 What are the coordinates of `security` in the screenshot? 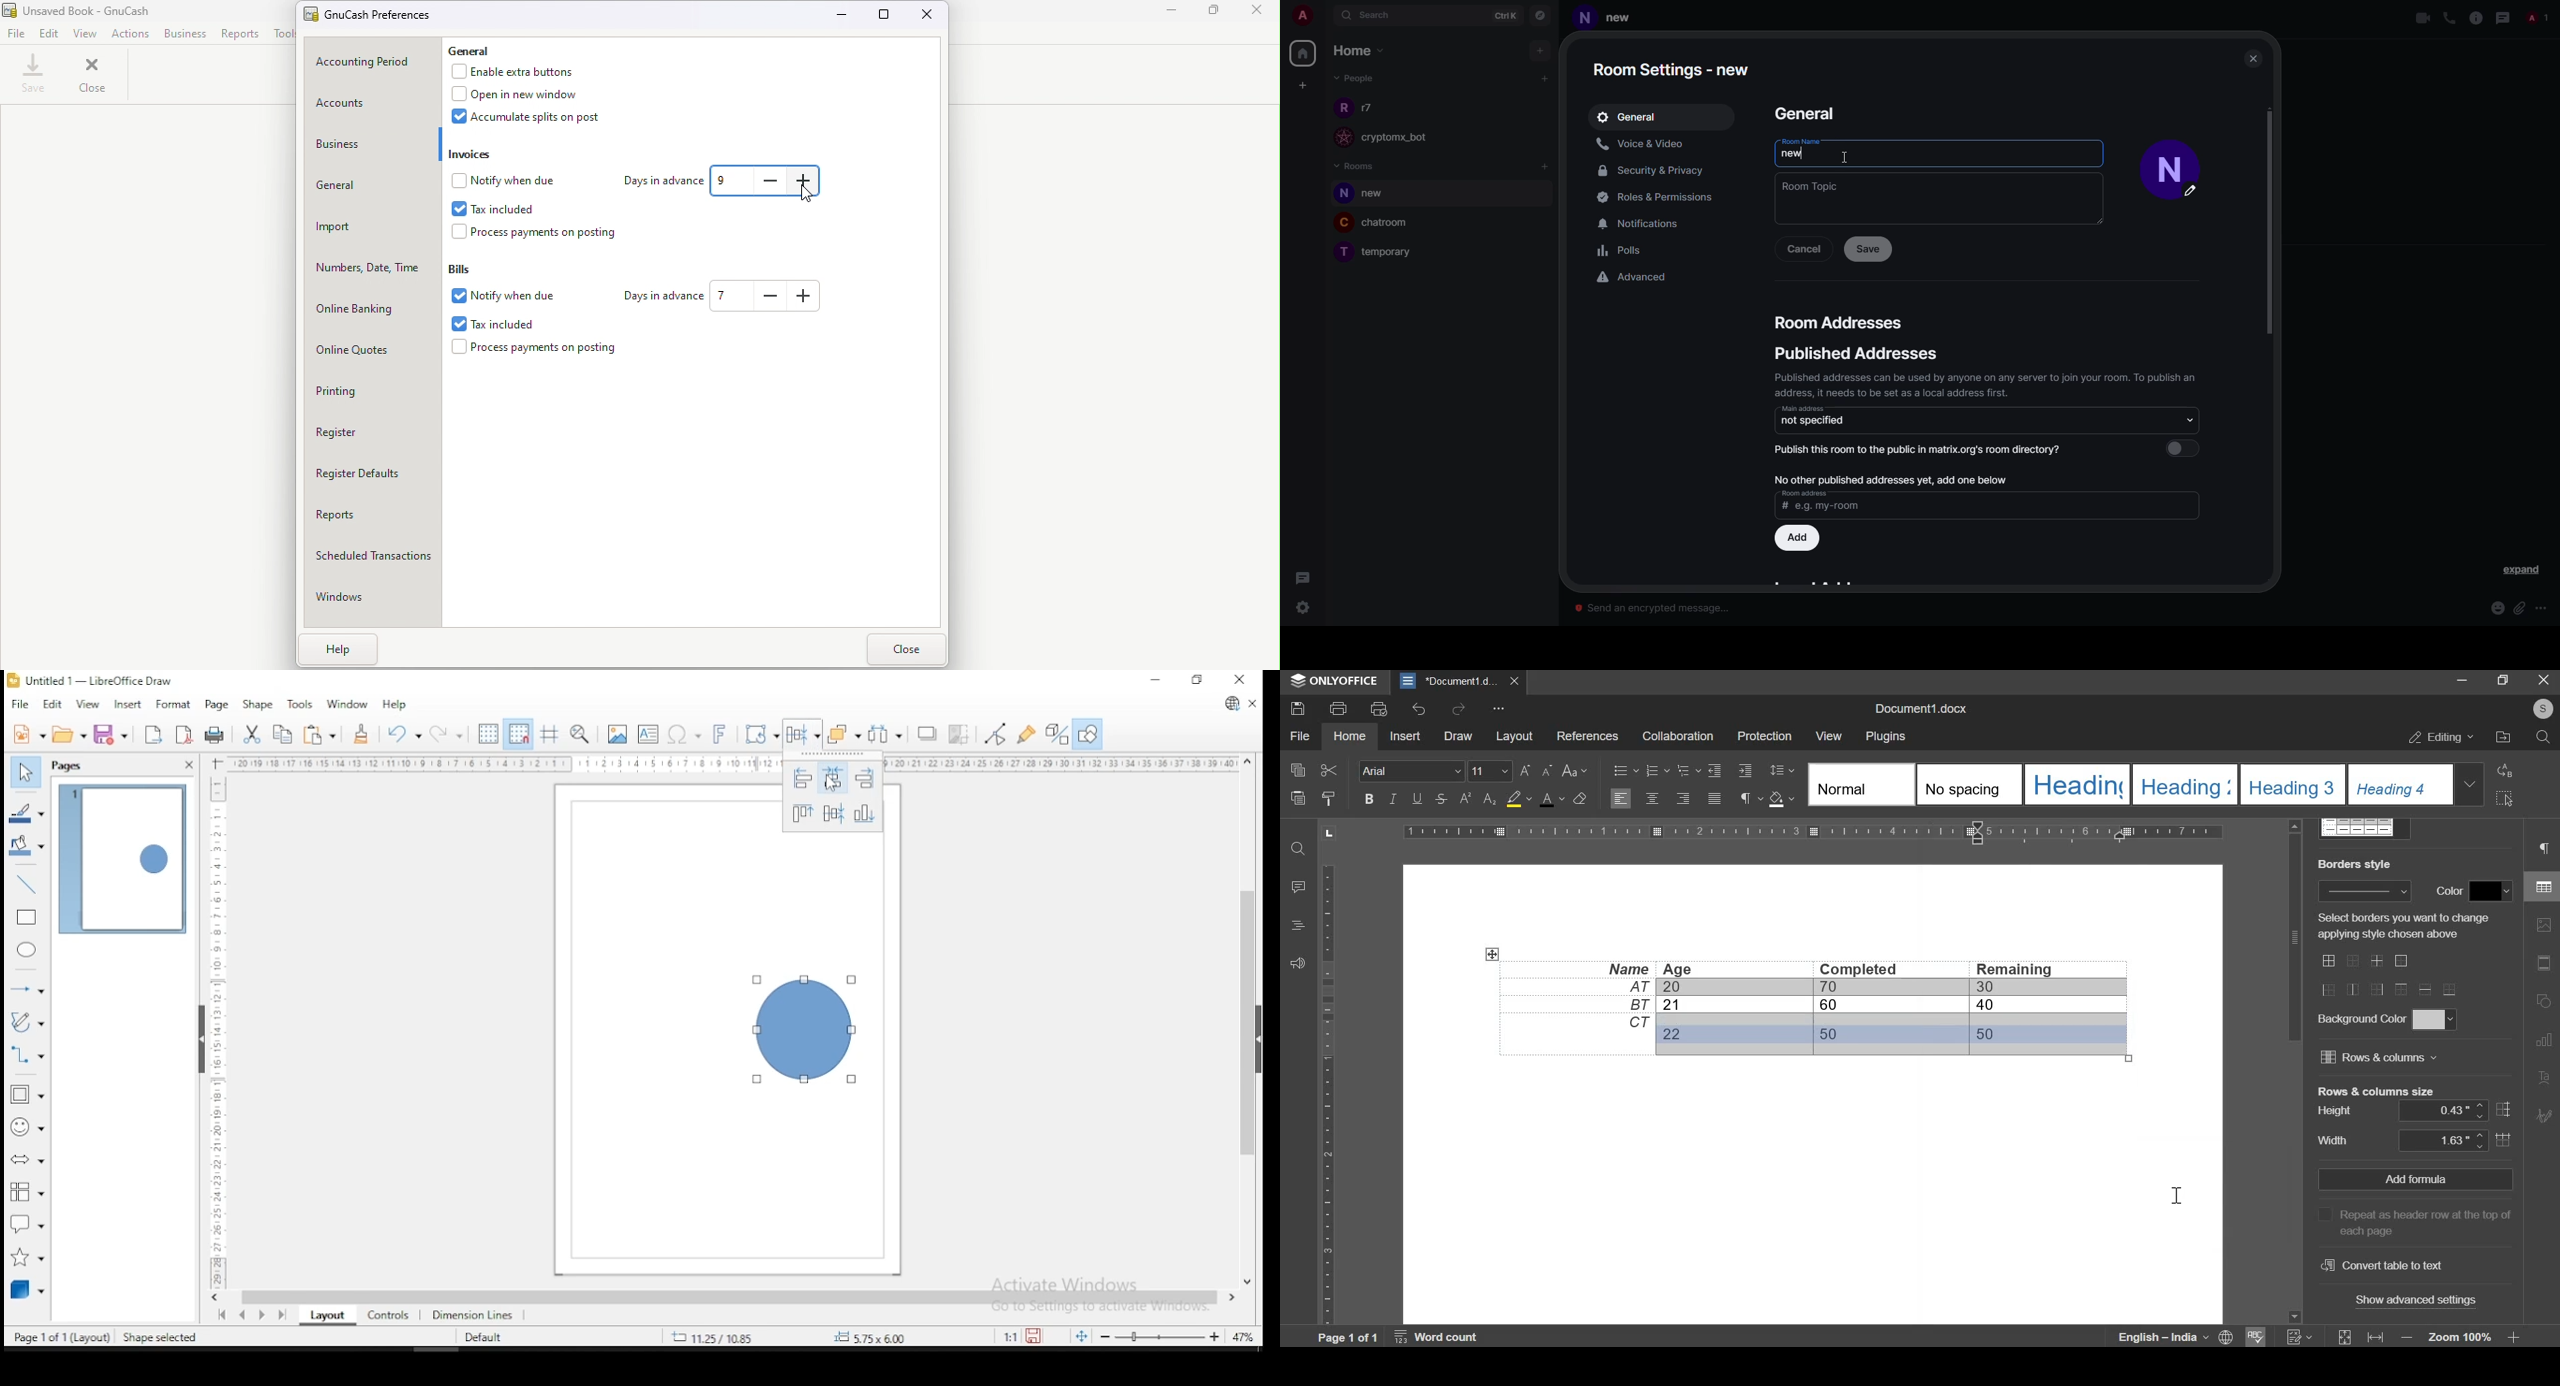 It's located at (1655, 172).